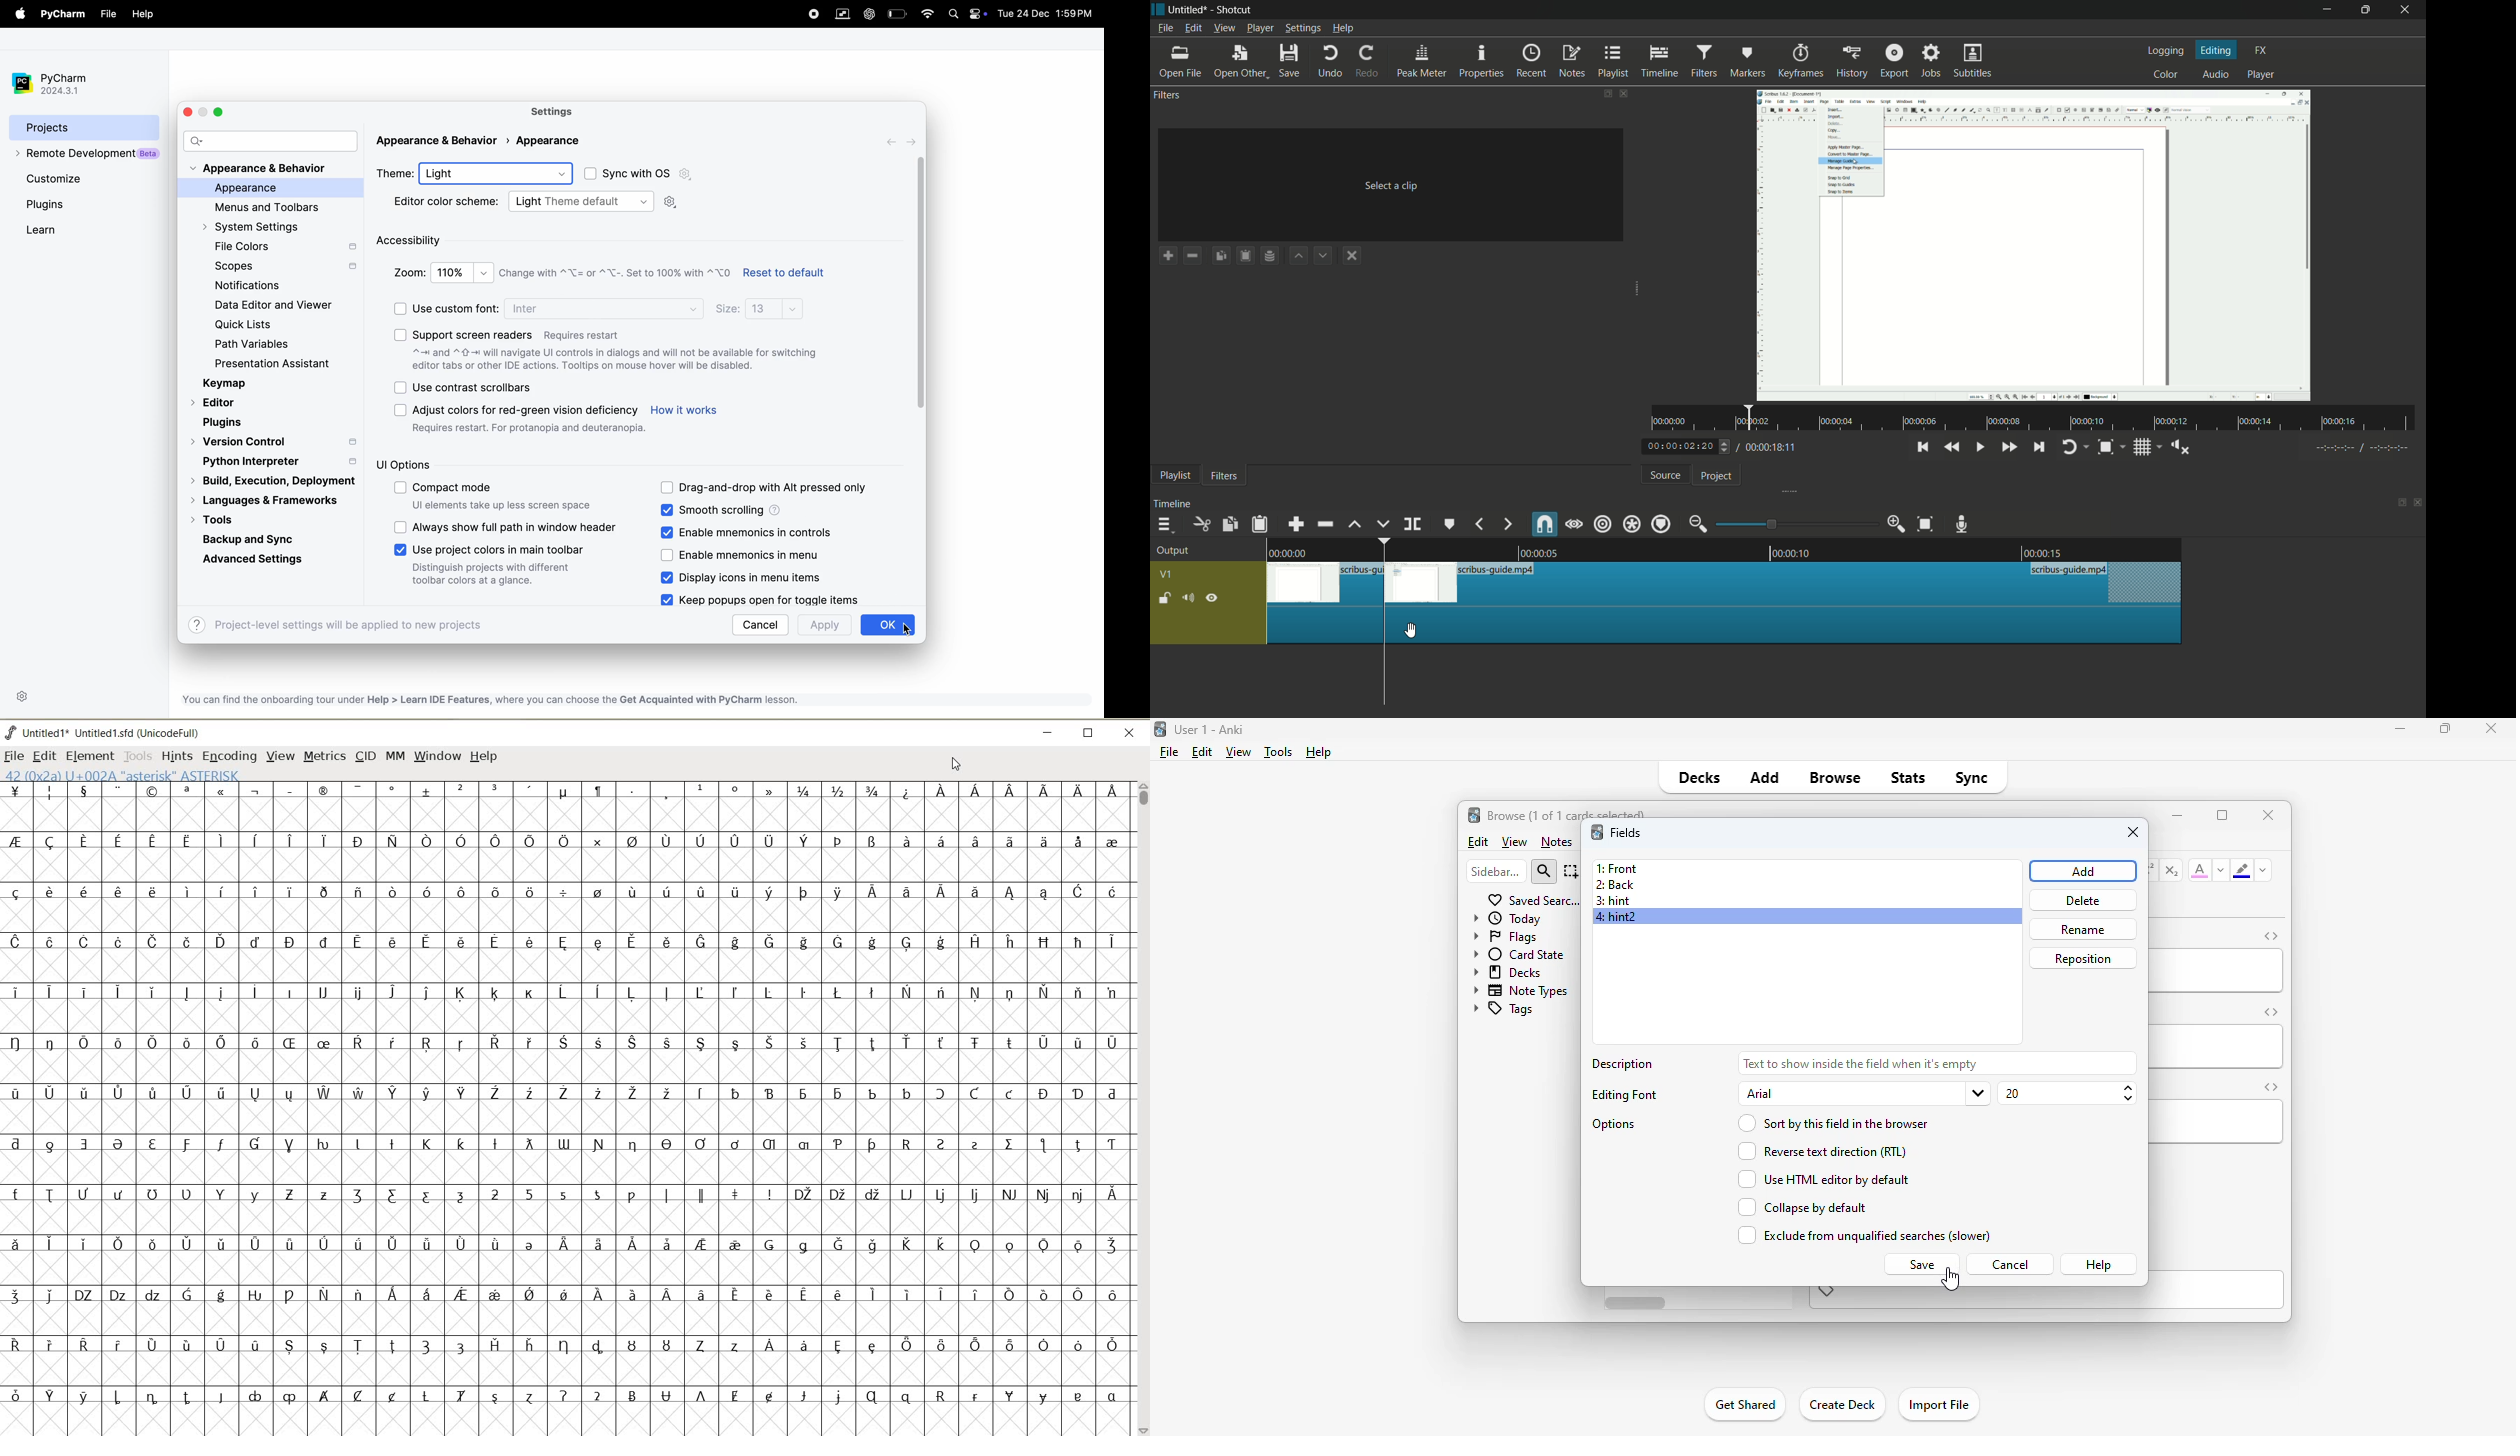 The image size is (2520, 1456). I want to click on use custom font, so click(457, 307).